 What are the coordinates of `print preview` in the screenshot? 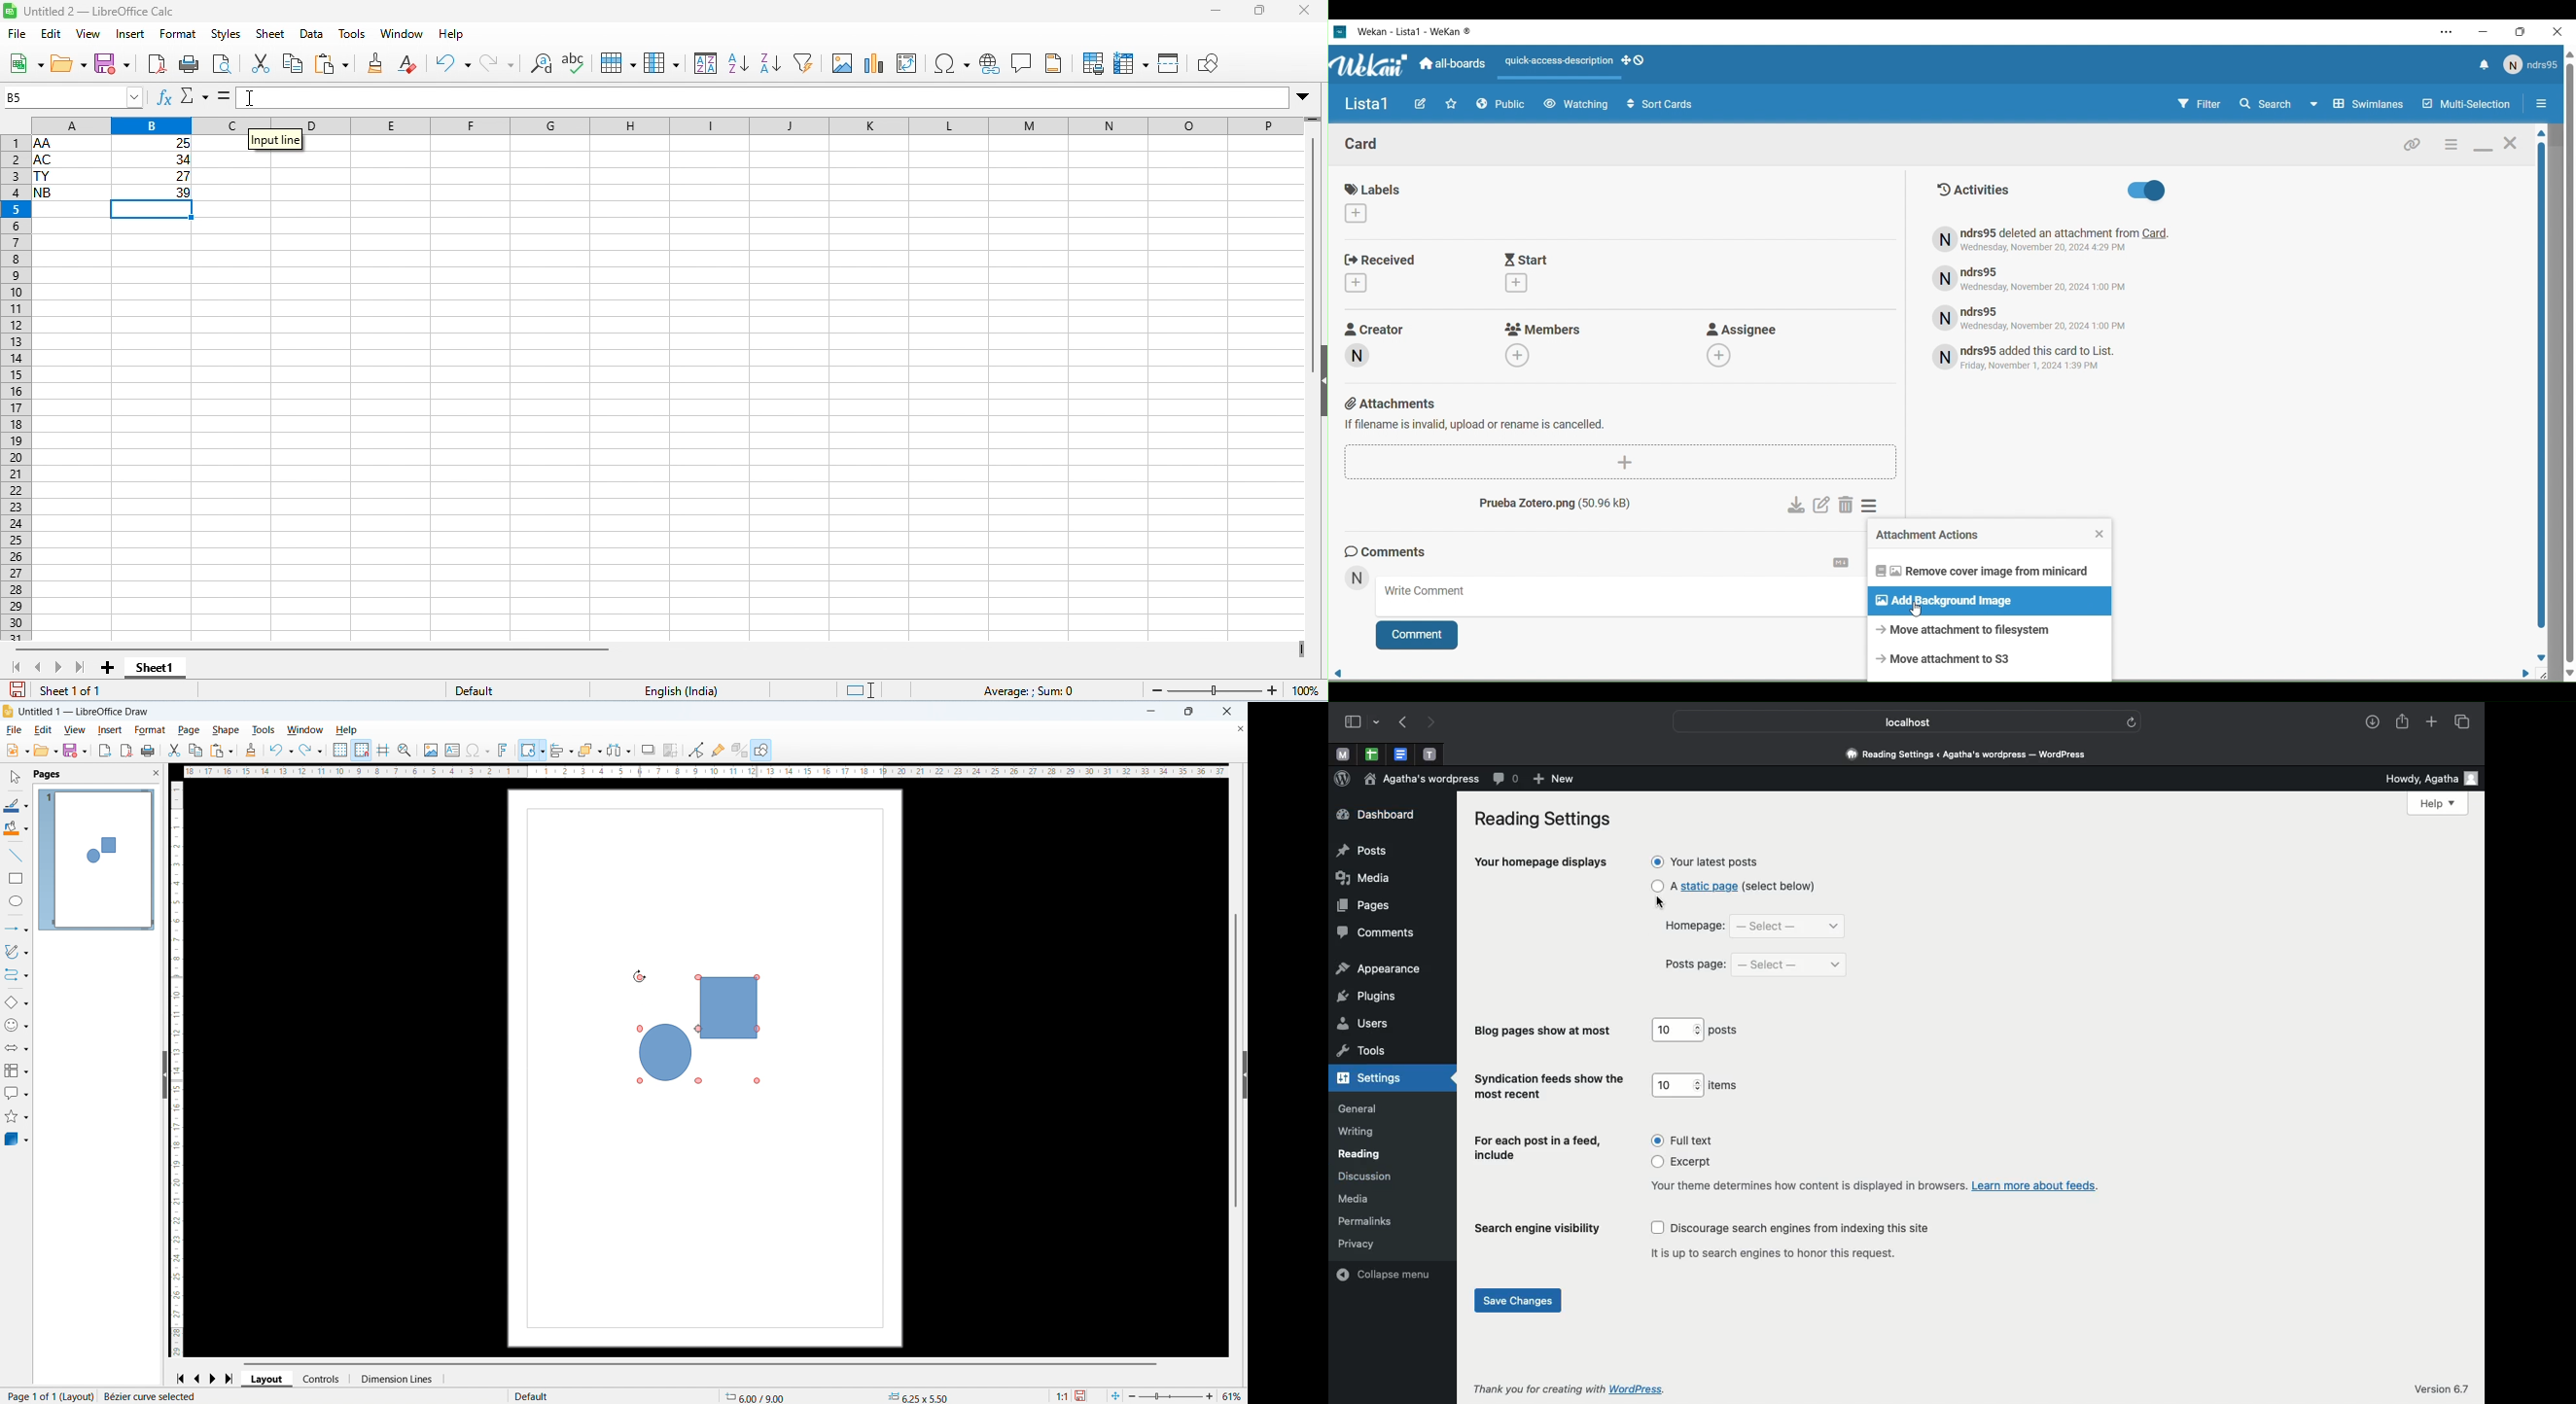 It's located at (224, 65).